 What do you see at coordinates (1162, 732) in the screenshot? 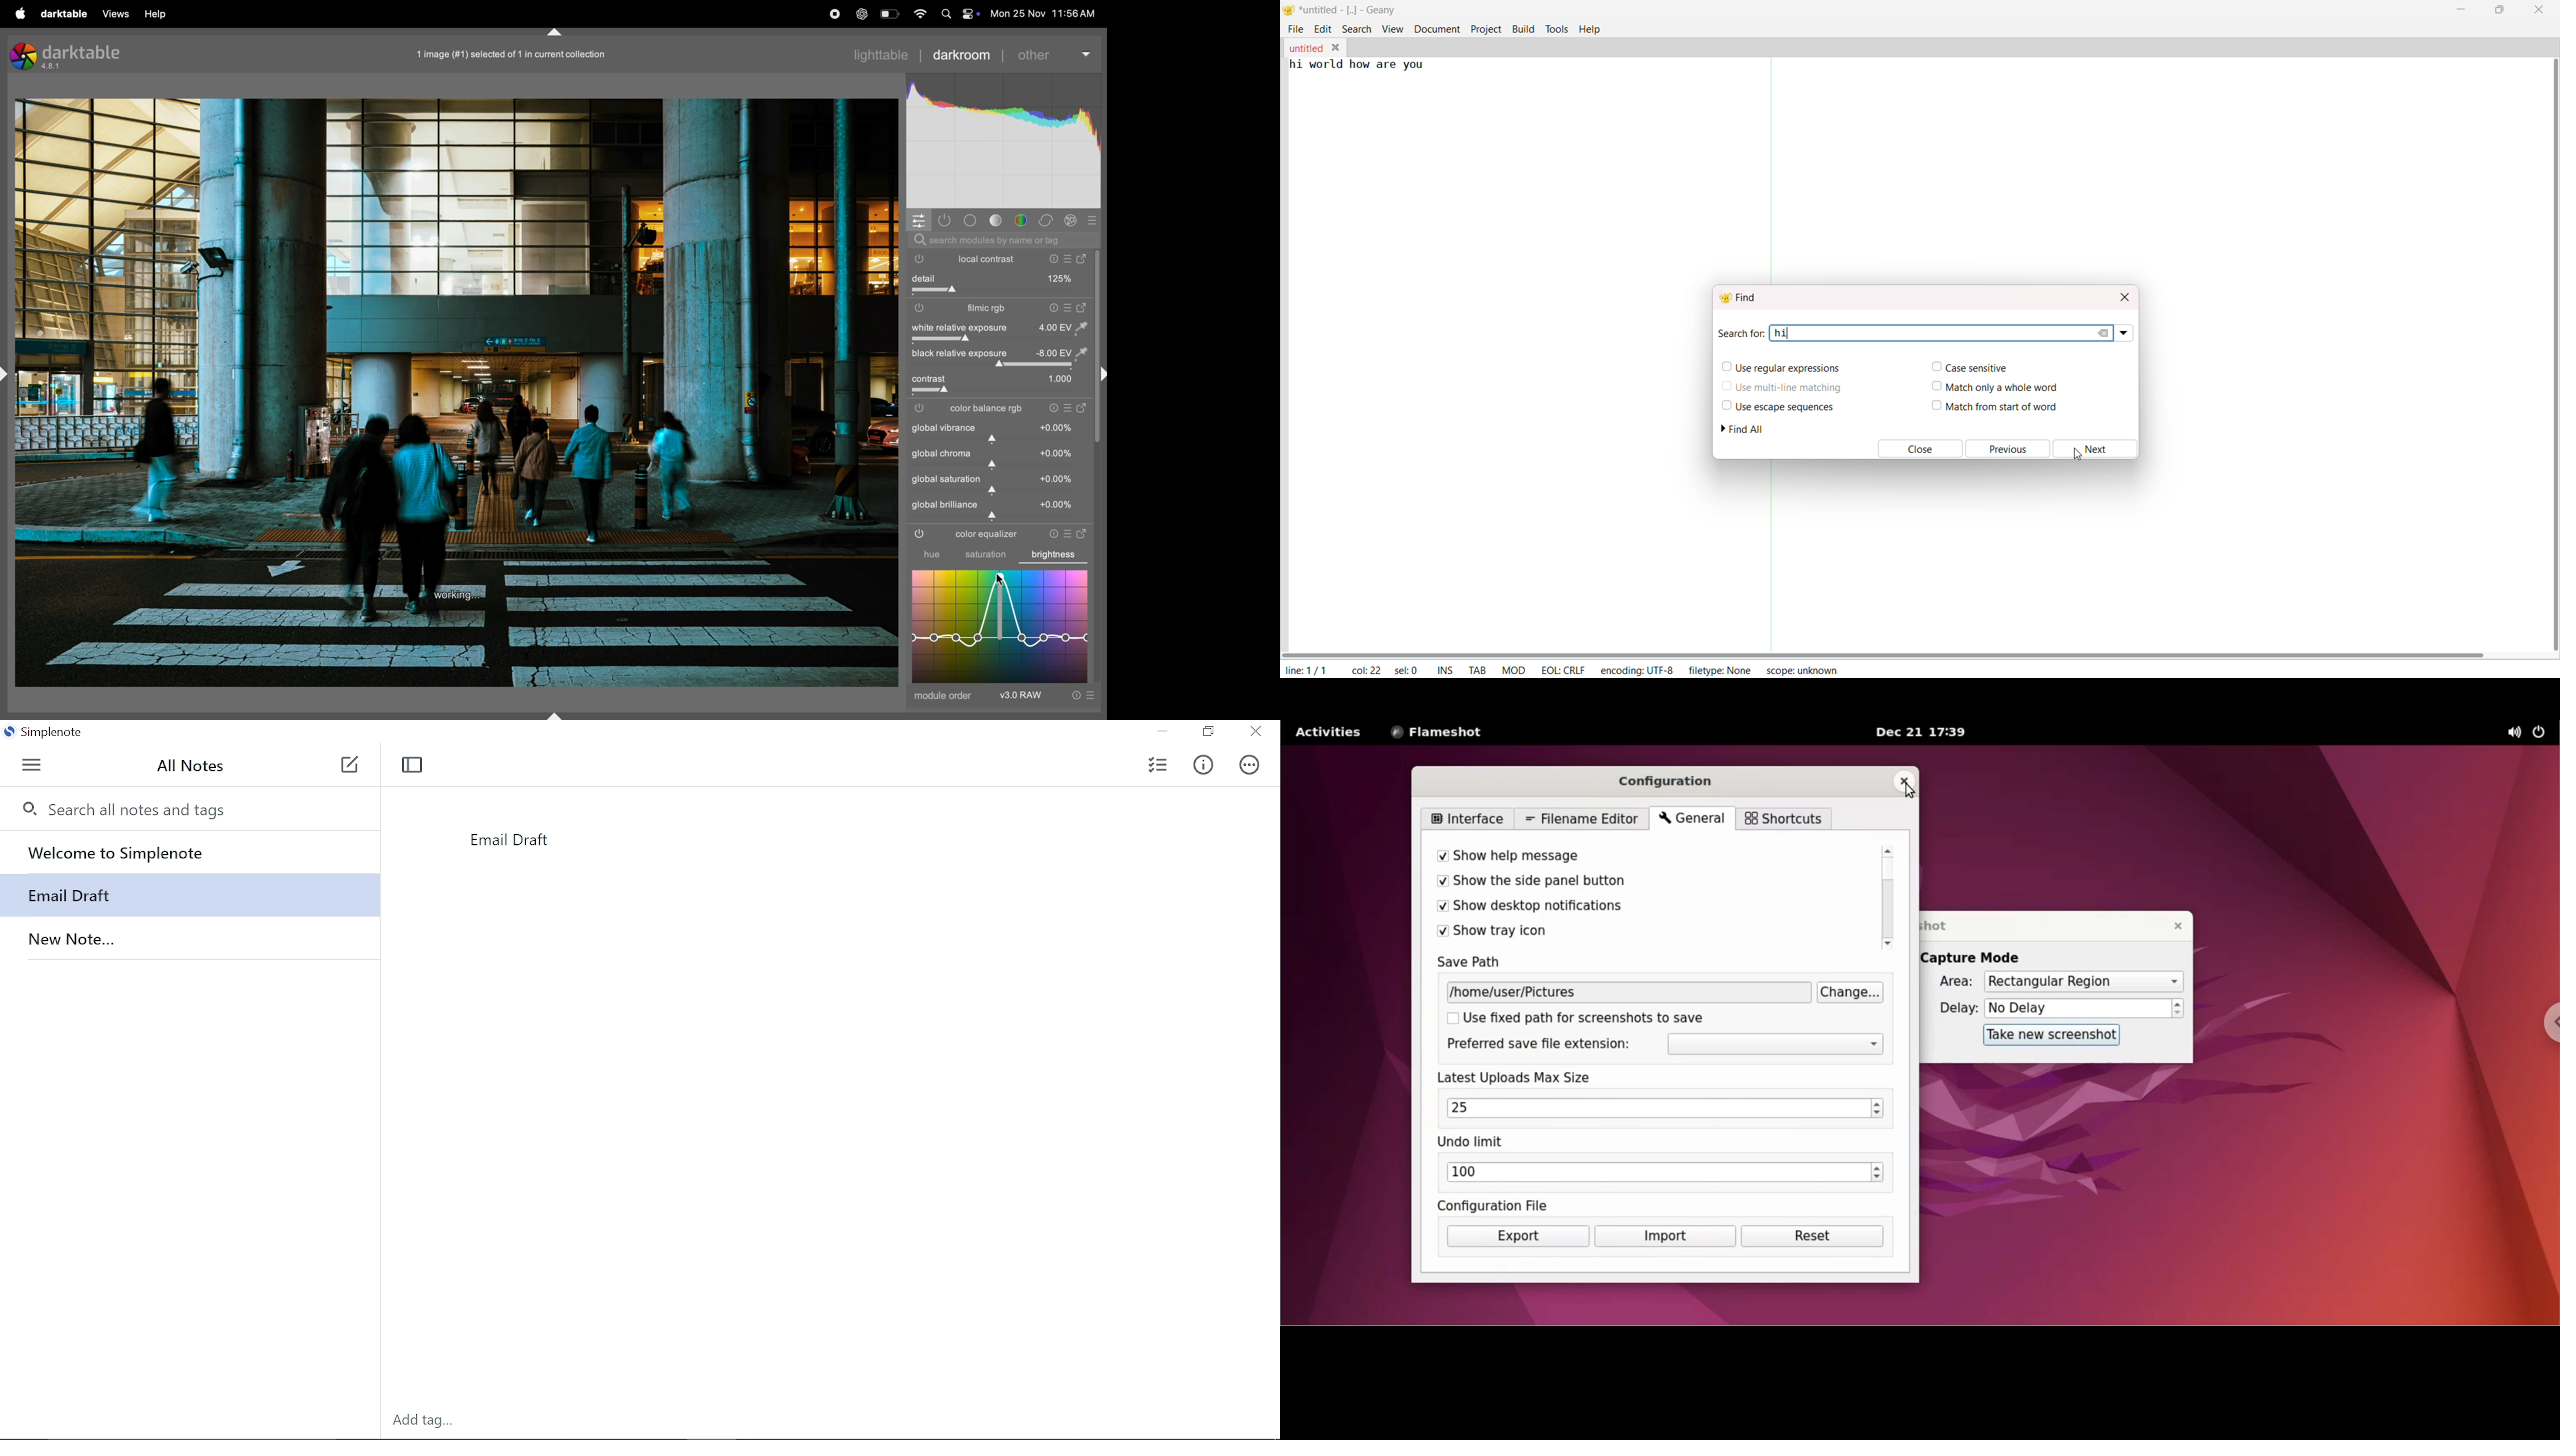
I see `Minimize` at bounding box center [1162, 732].